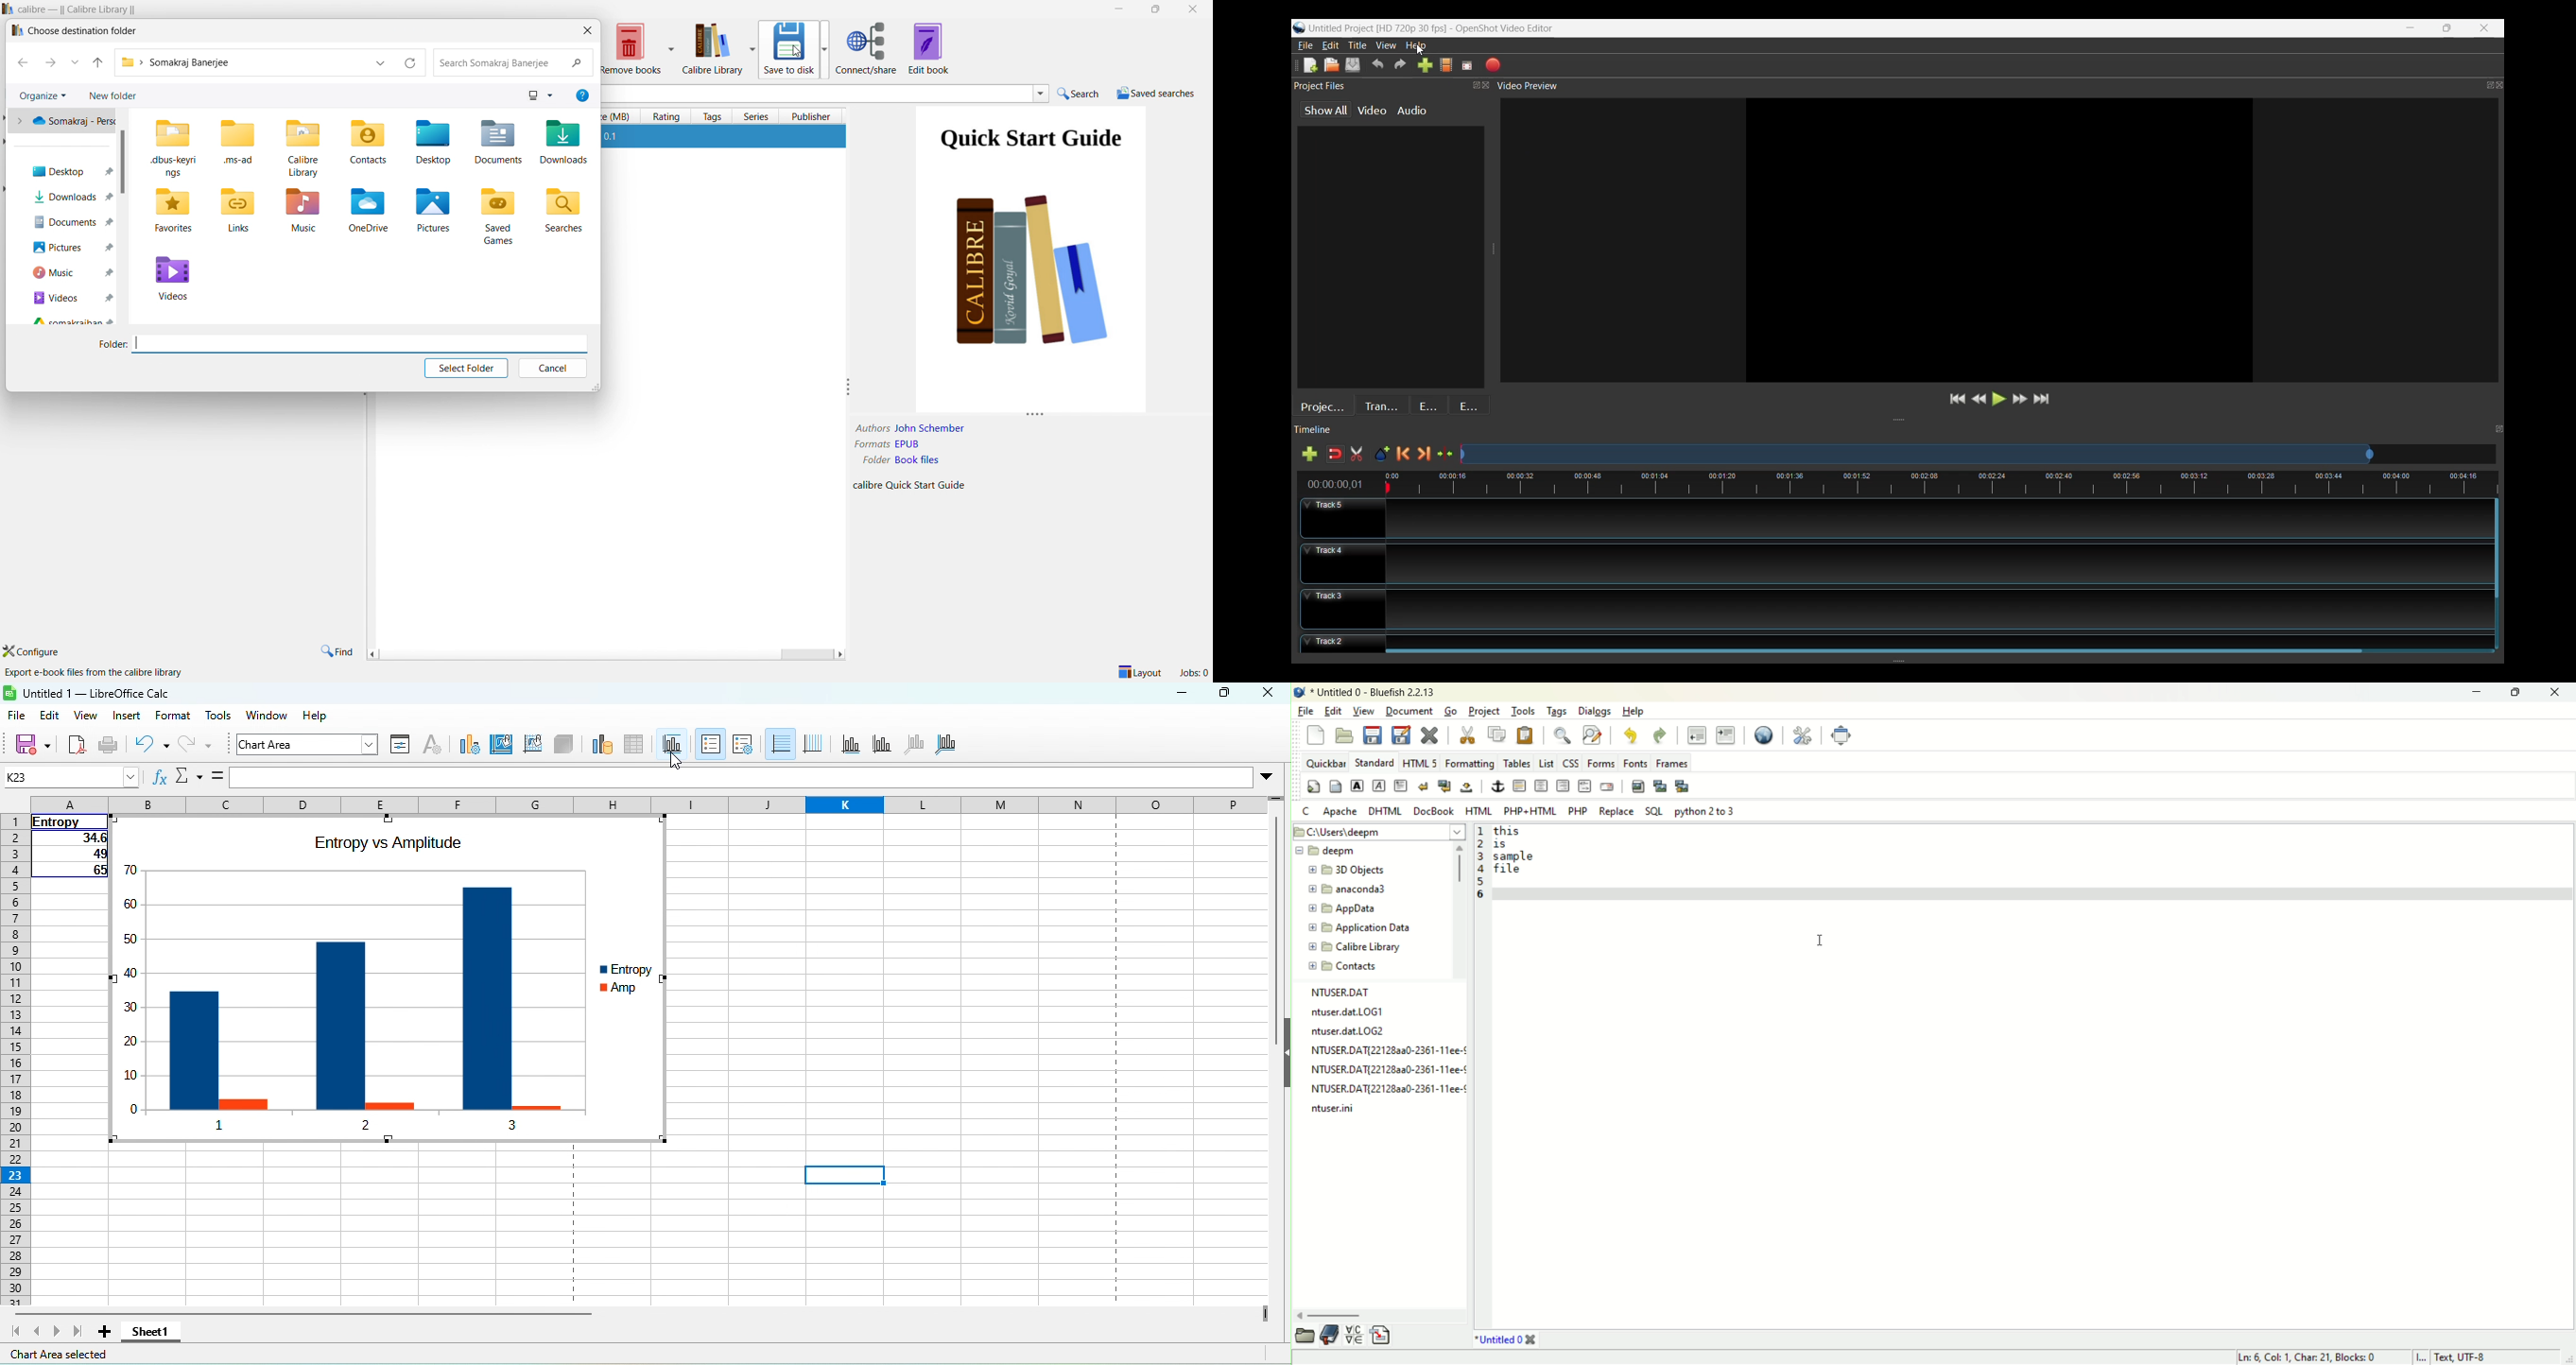 The width and height of the screenshot is (2576, 1372). I want to click on New Project, so click(1332, 64).